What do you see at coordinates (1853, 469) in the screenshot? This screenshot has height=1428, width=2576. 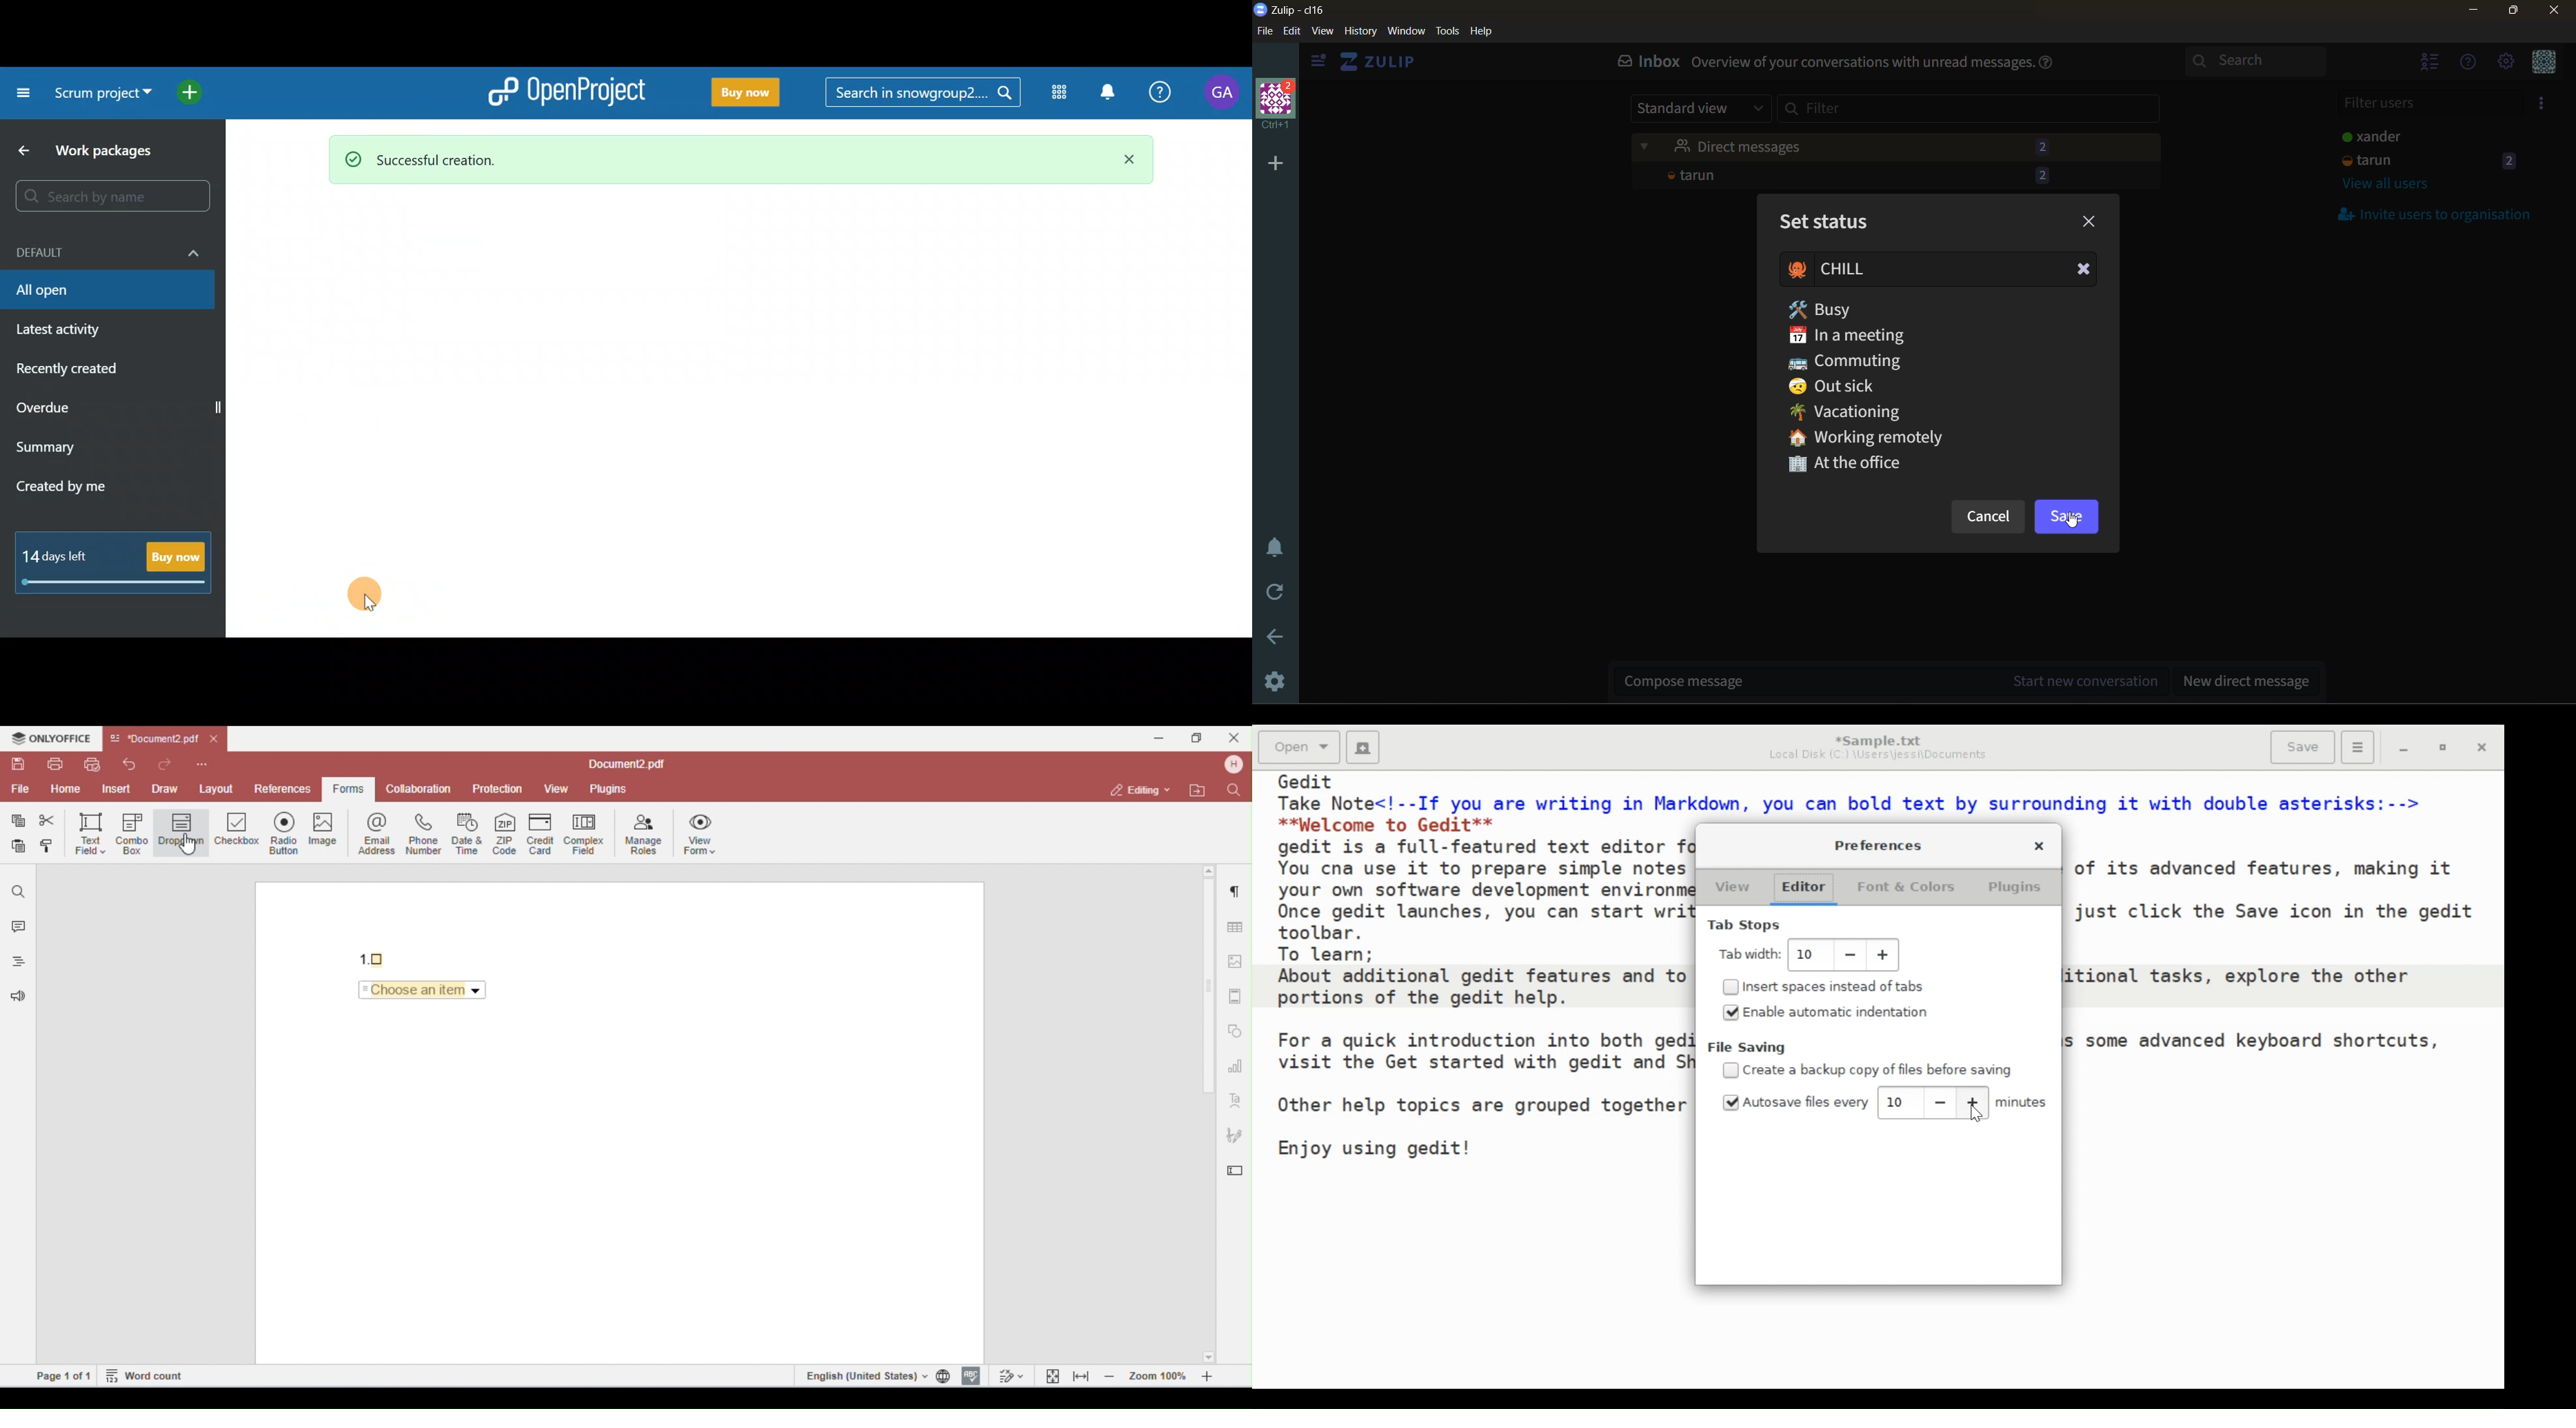 I see `At the office` at bounding box center [1853, 469].